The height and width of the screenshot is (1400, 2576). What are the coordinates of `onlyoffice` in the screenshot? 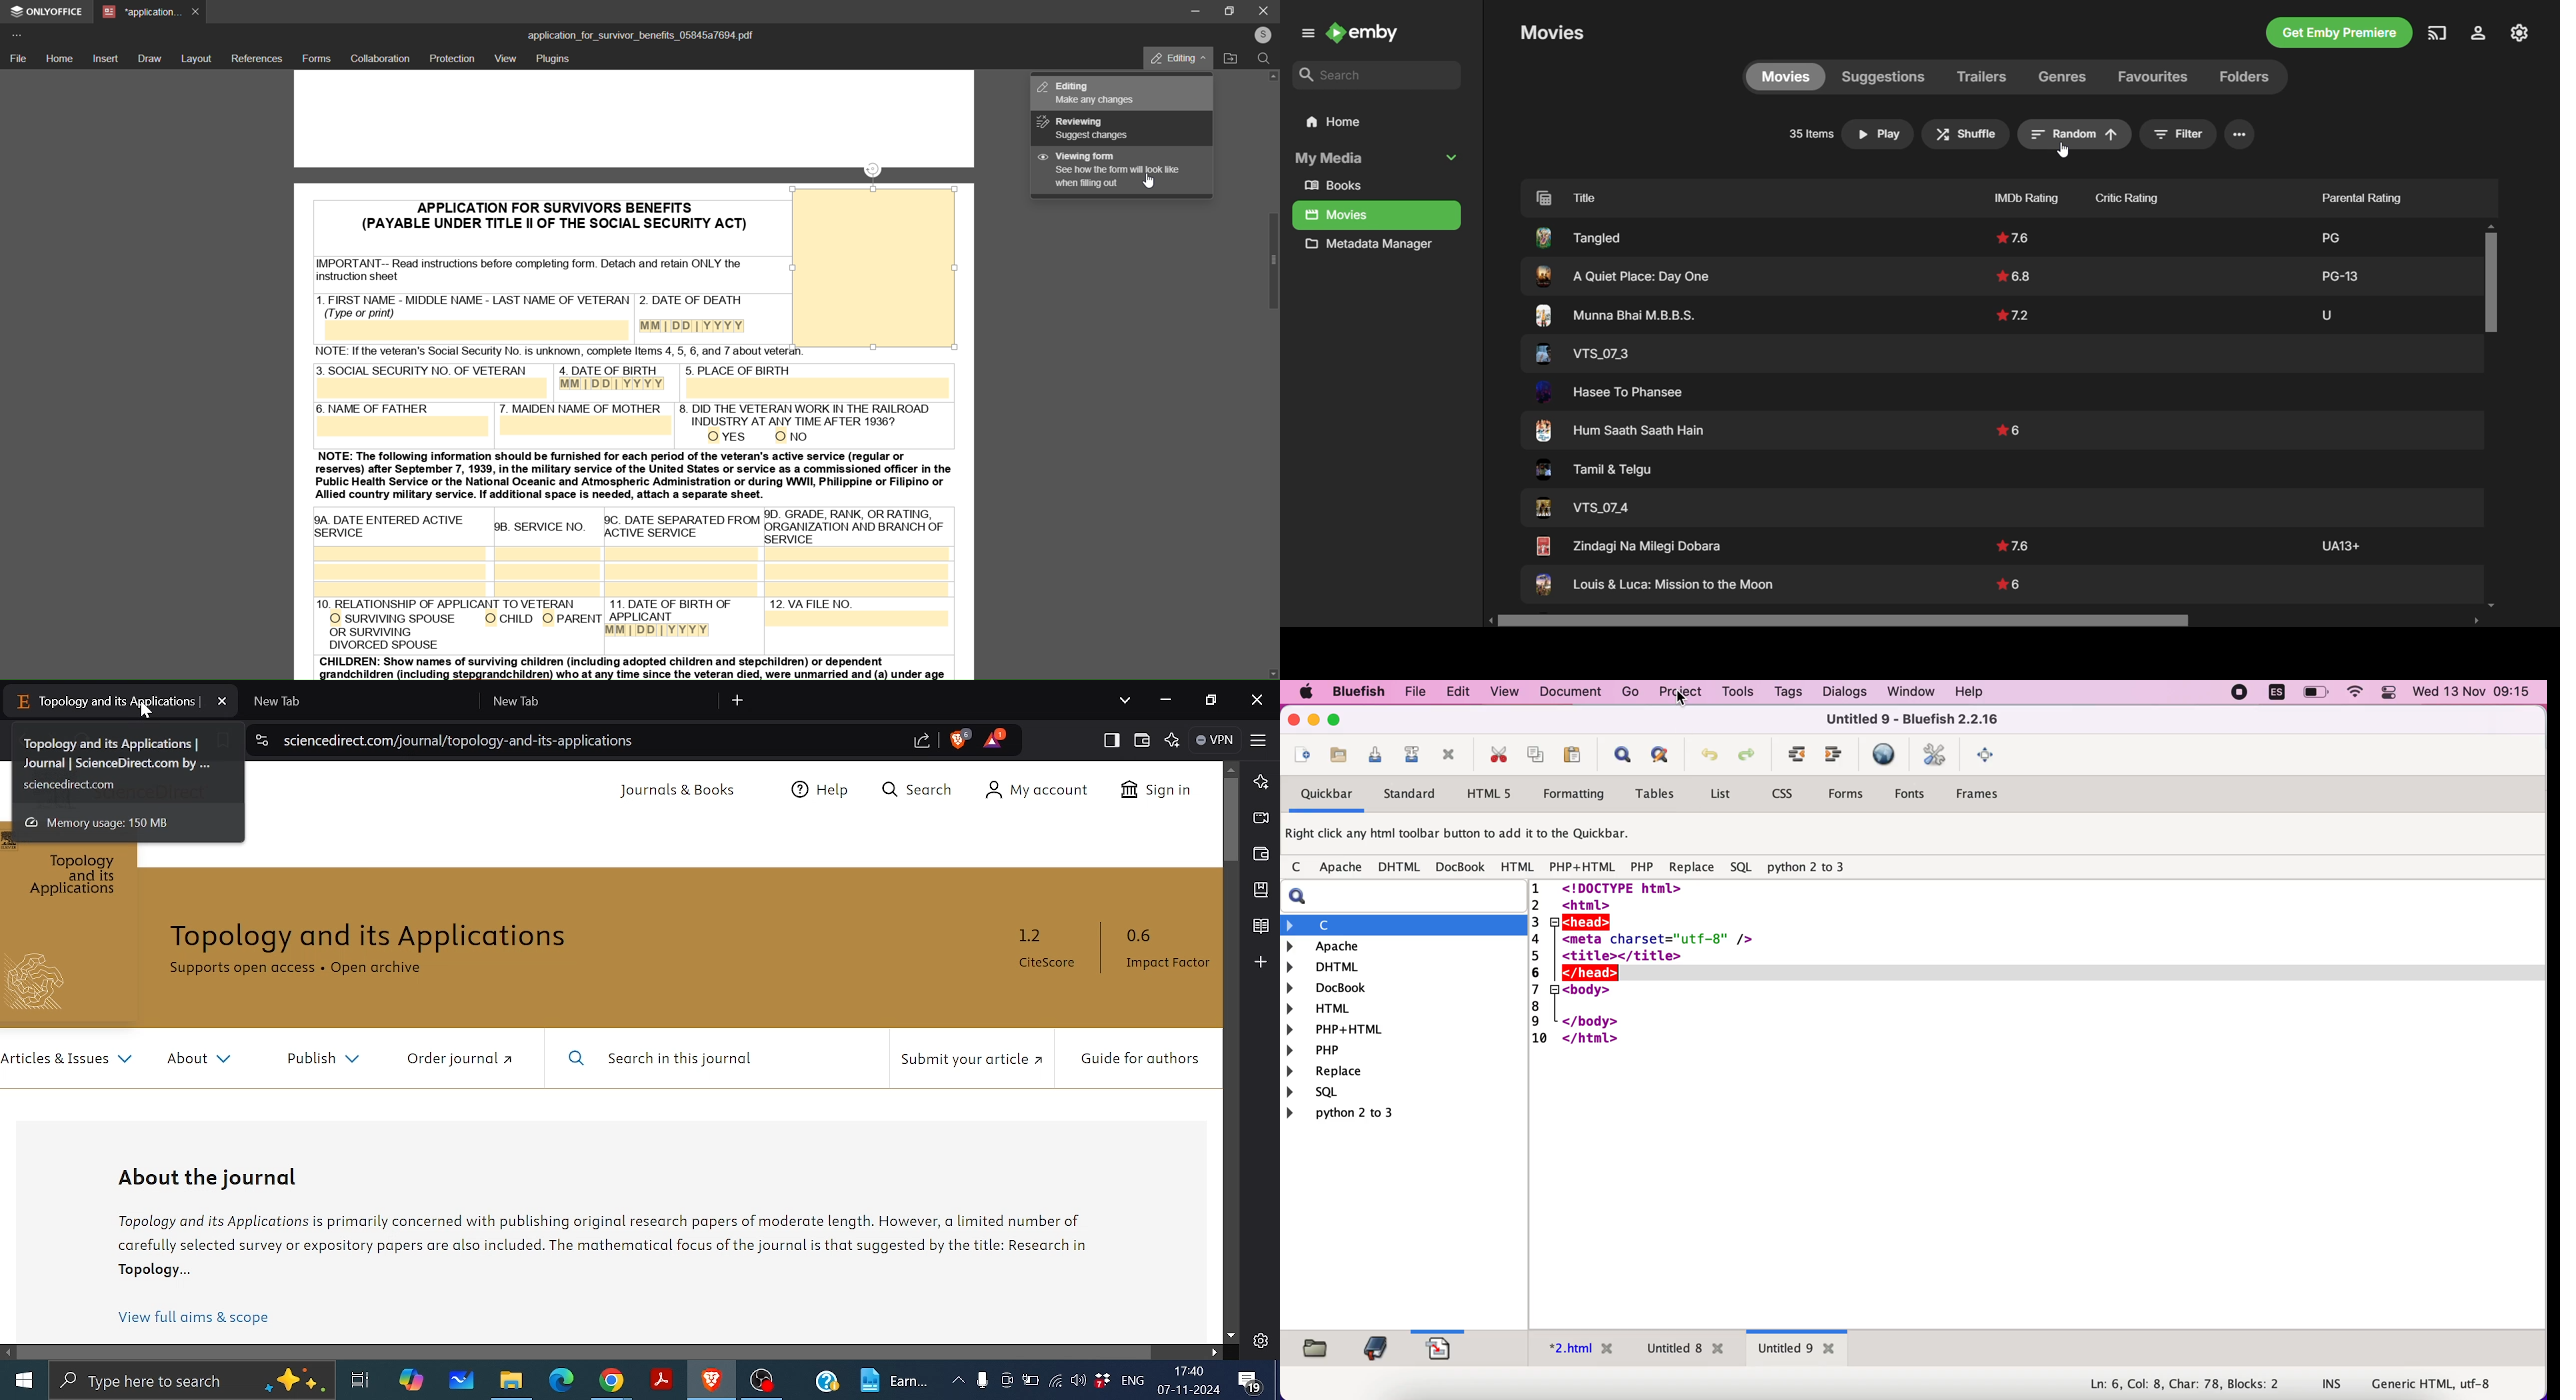 It's located at (48, 13).